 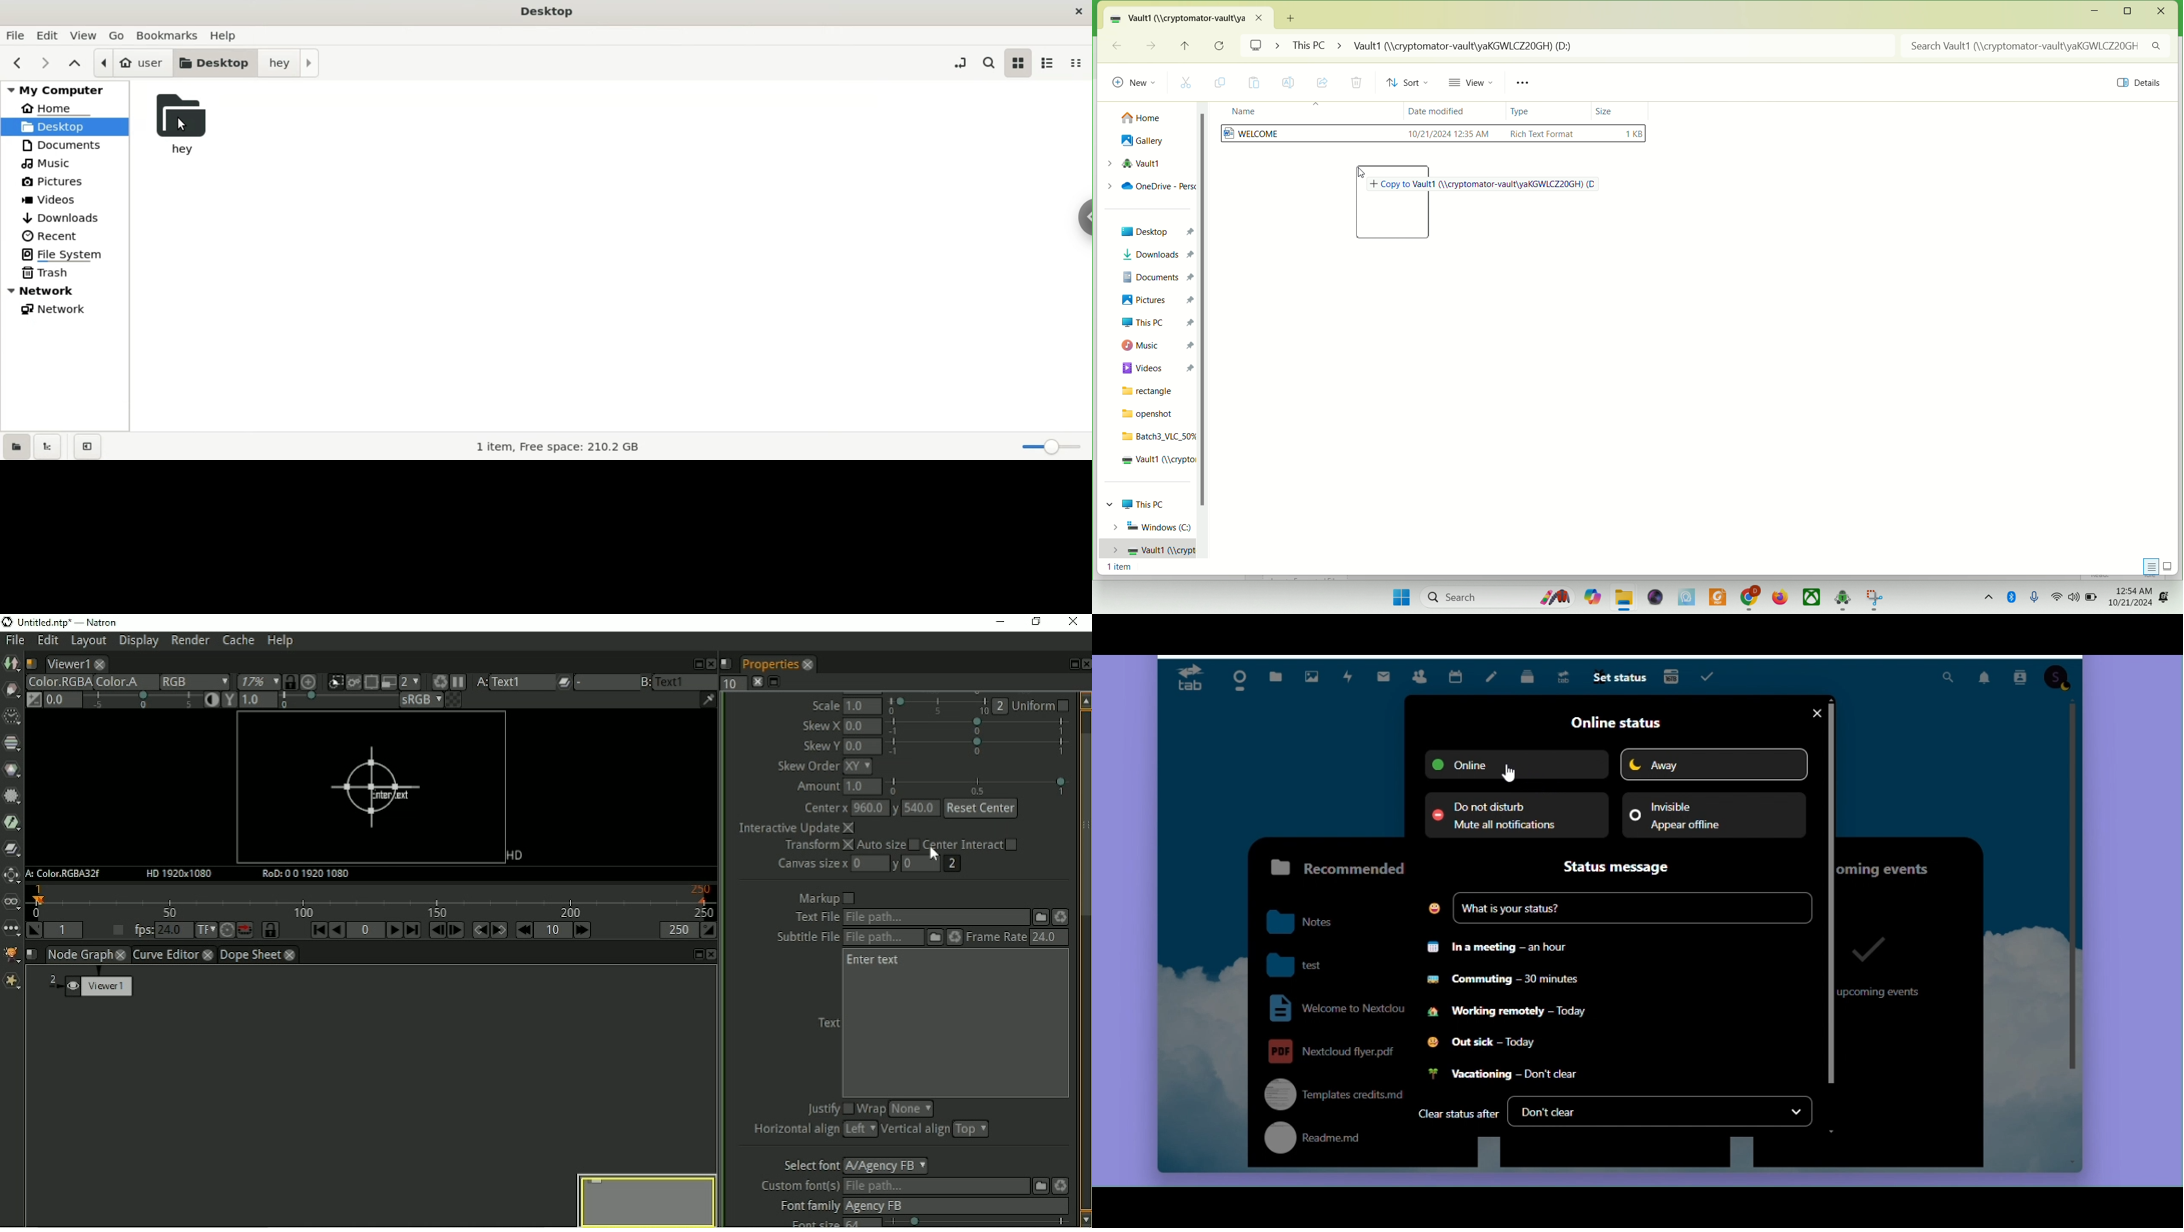 I want to click on Status message, so click(x=1624, y=867).